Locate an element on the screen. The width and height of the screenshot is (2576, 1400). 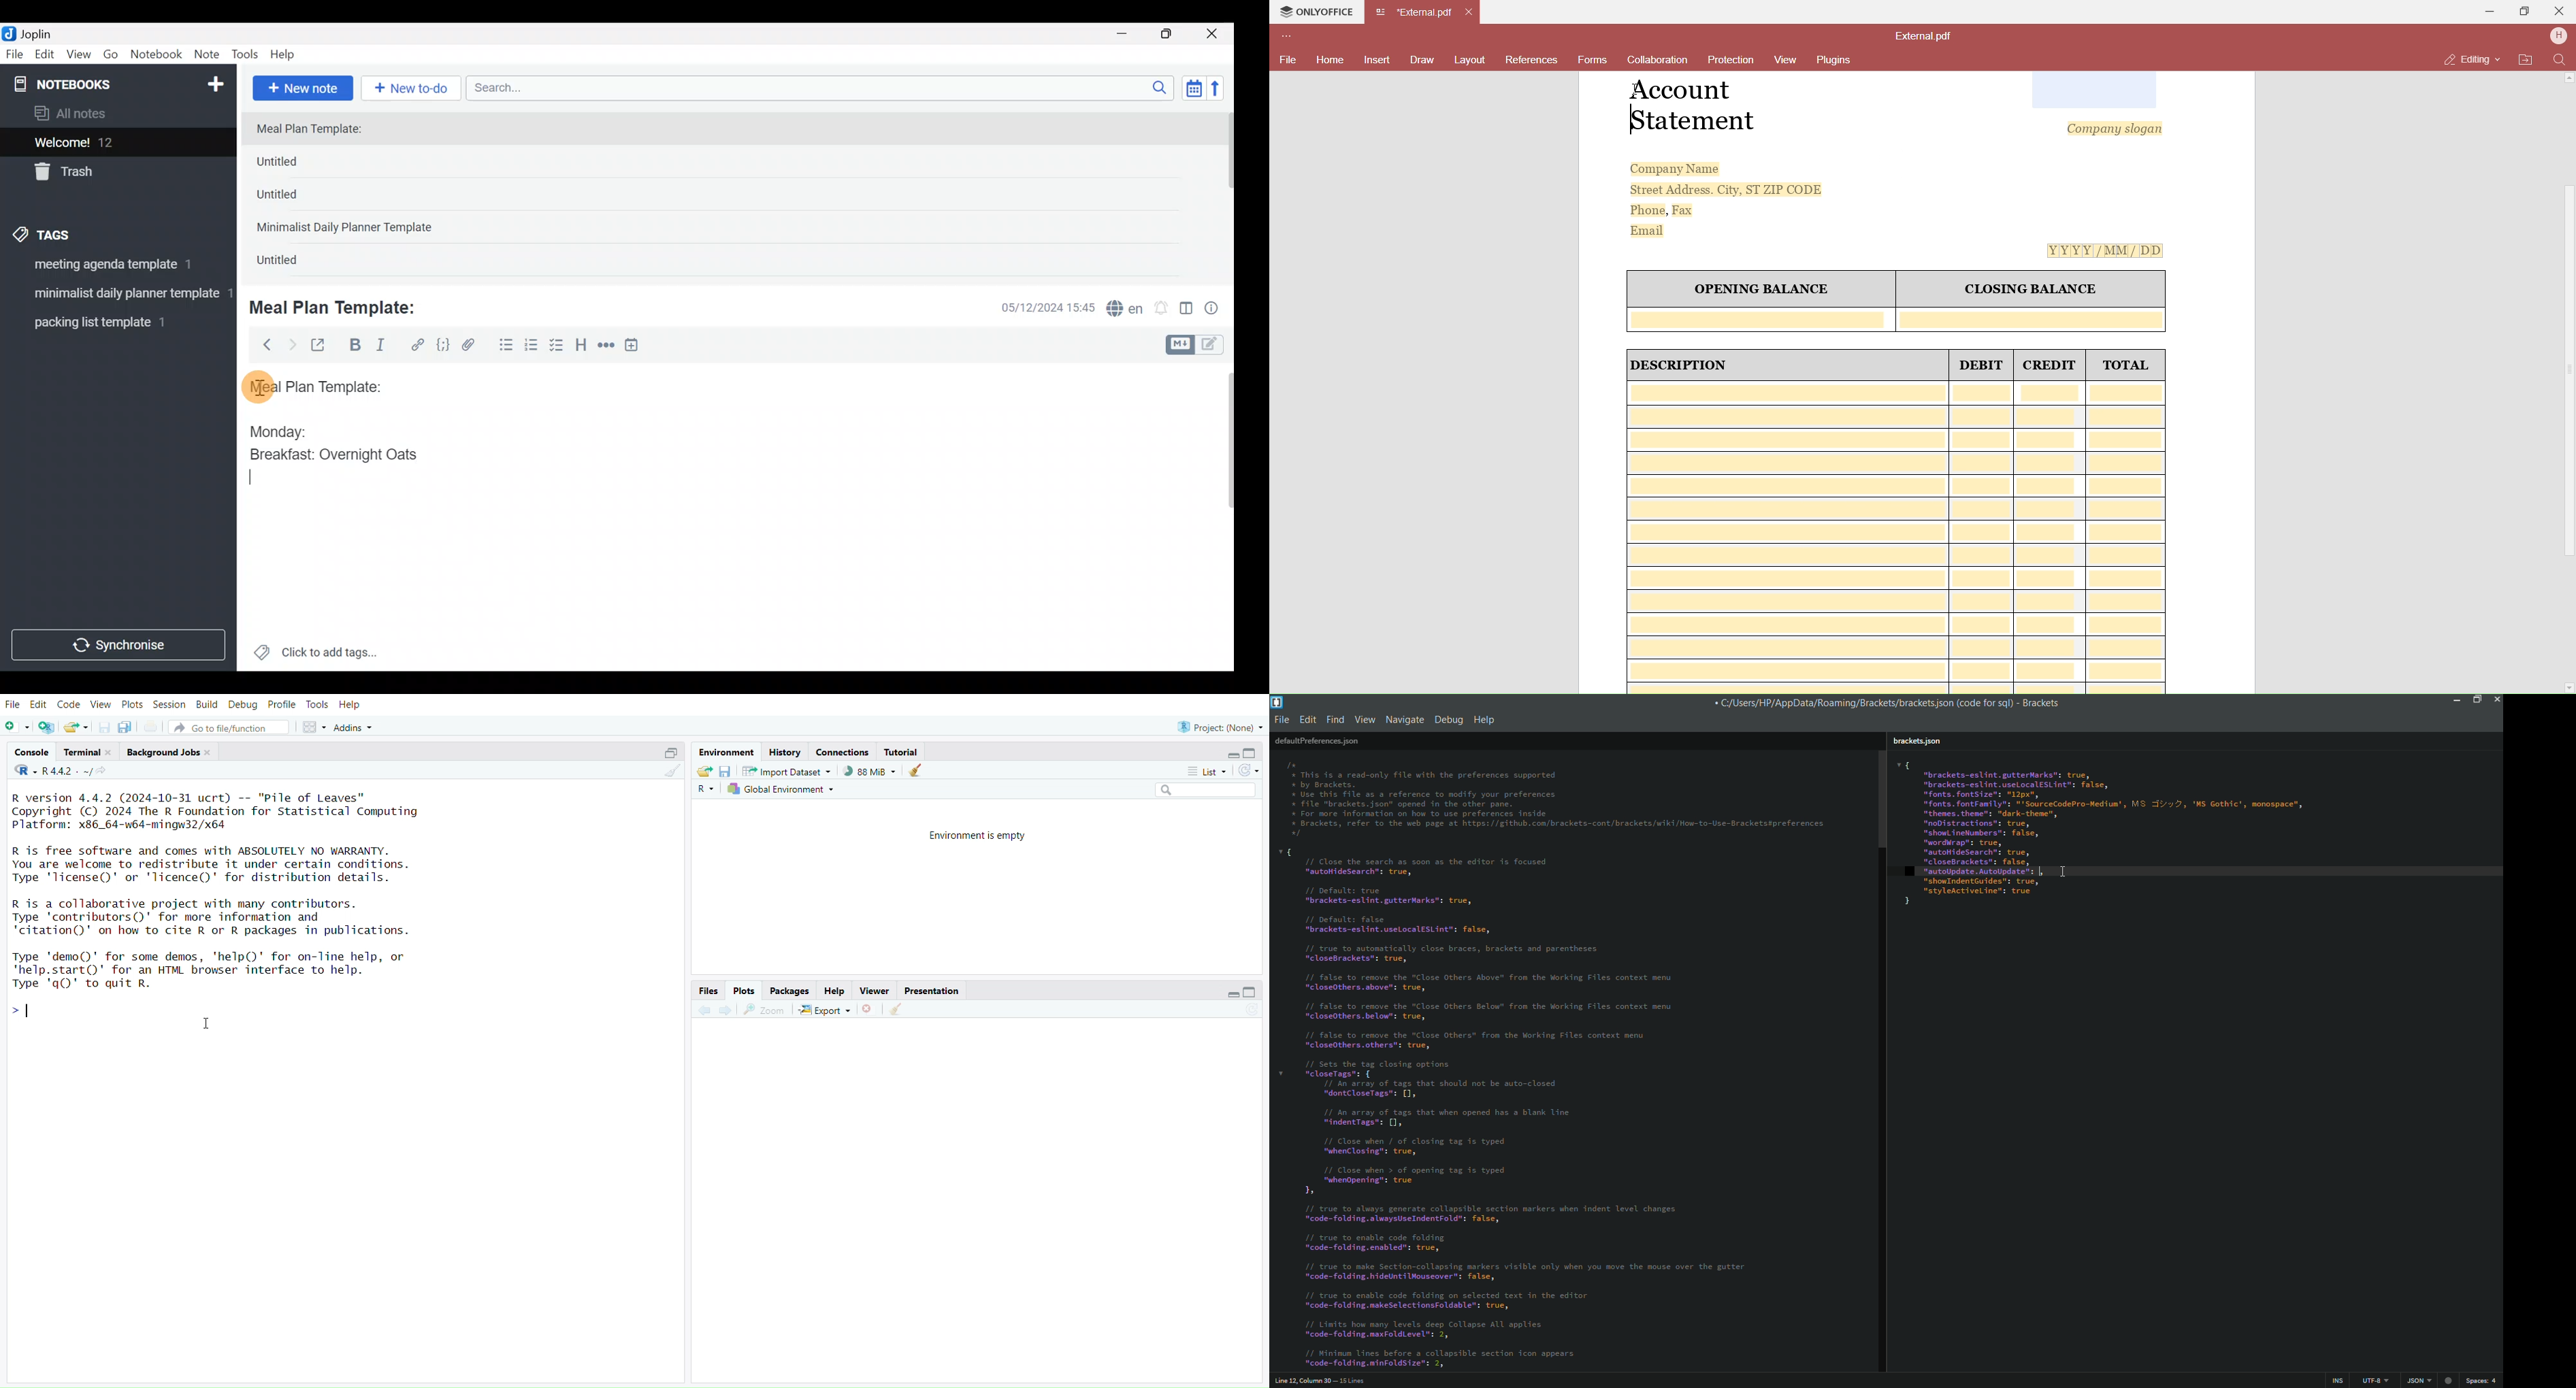
Tag 3 is located at coordinates (114, 322).